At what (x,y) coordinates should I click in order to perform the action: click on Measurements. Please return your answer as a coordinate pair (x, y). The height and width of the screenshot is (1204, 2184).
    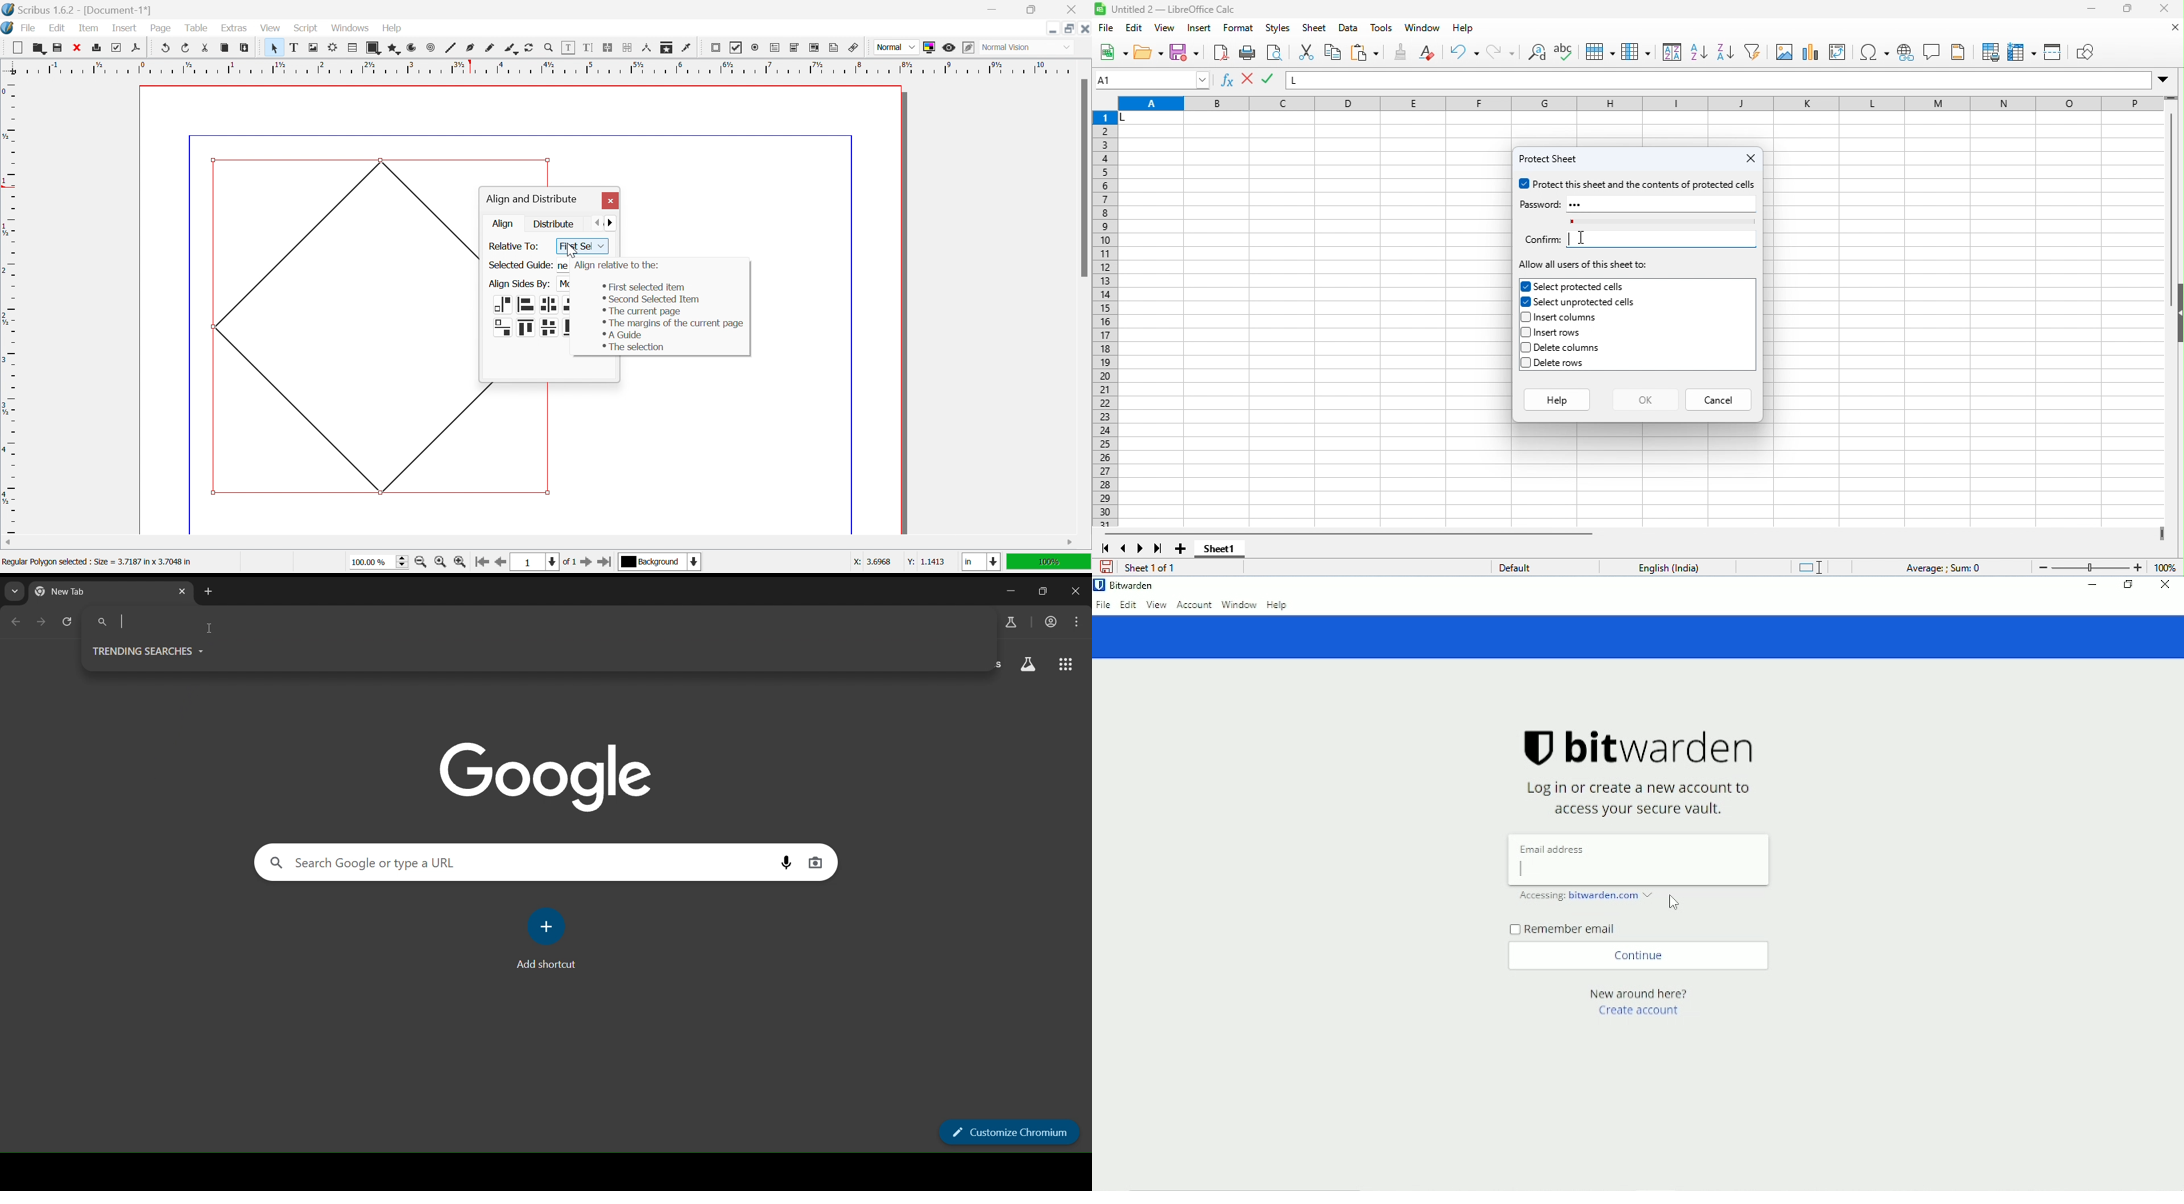
    Looking at the image, I should click on (648, 48).